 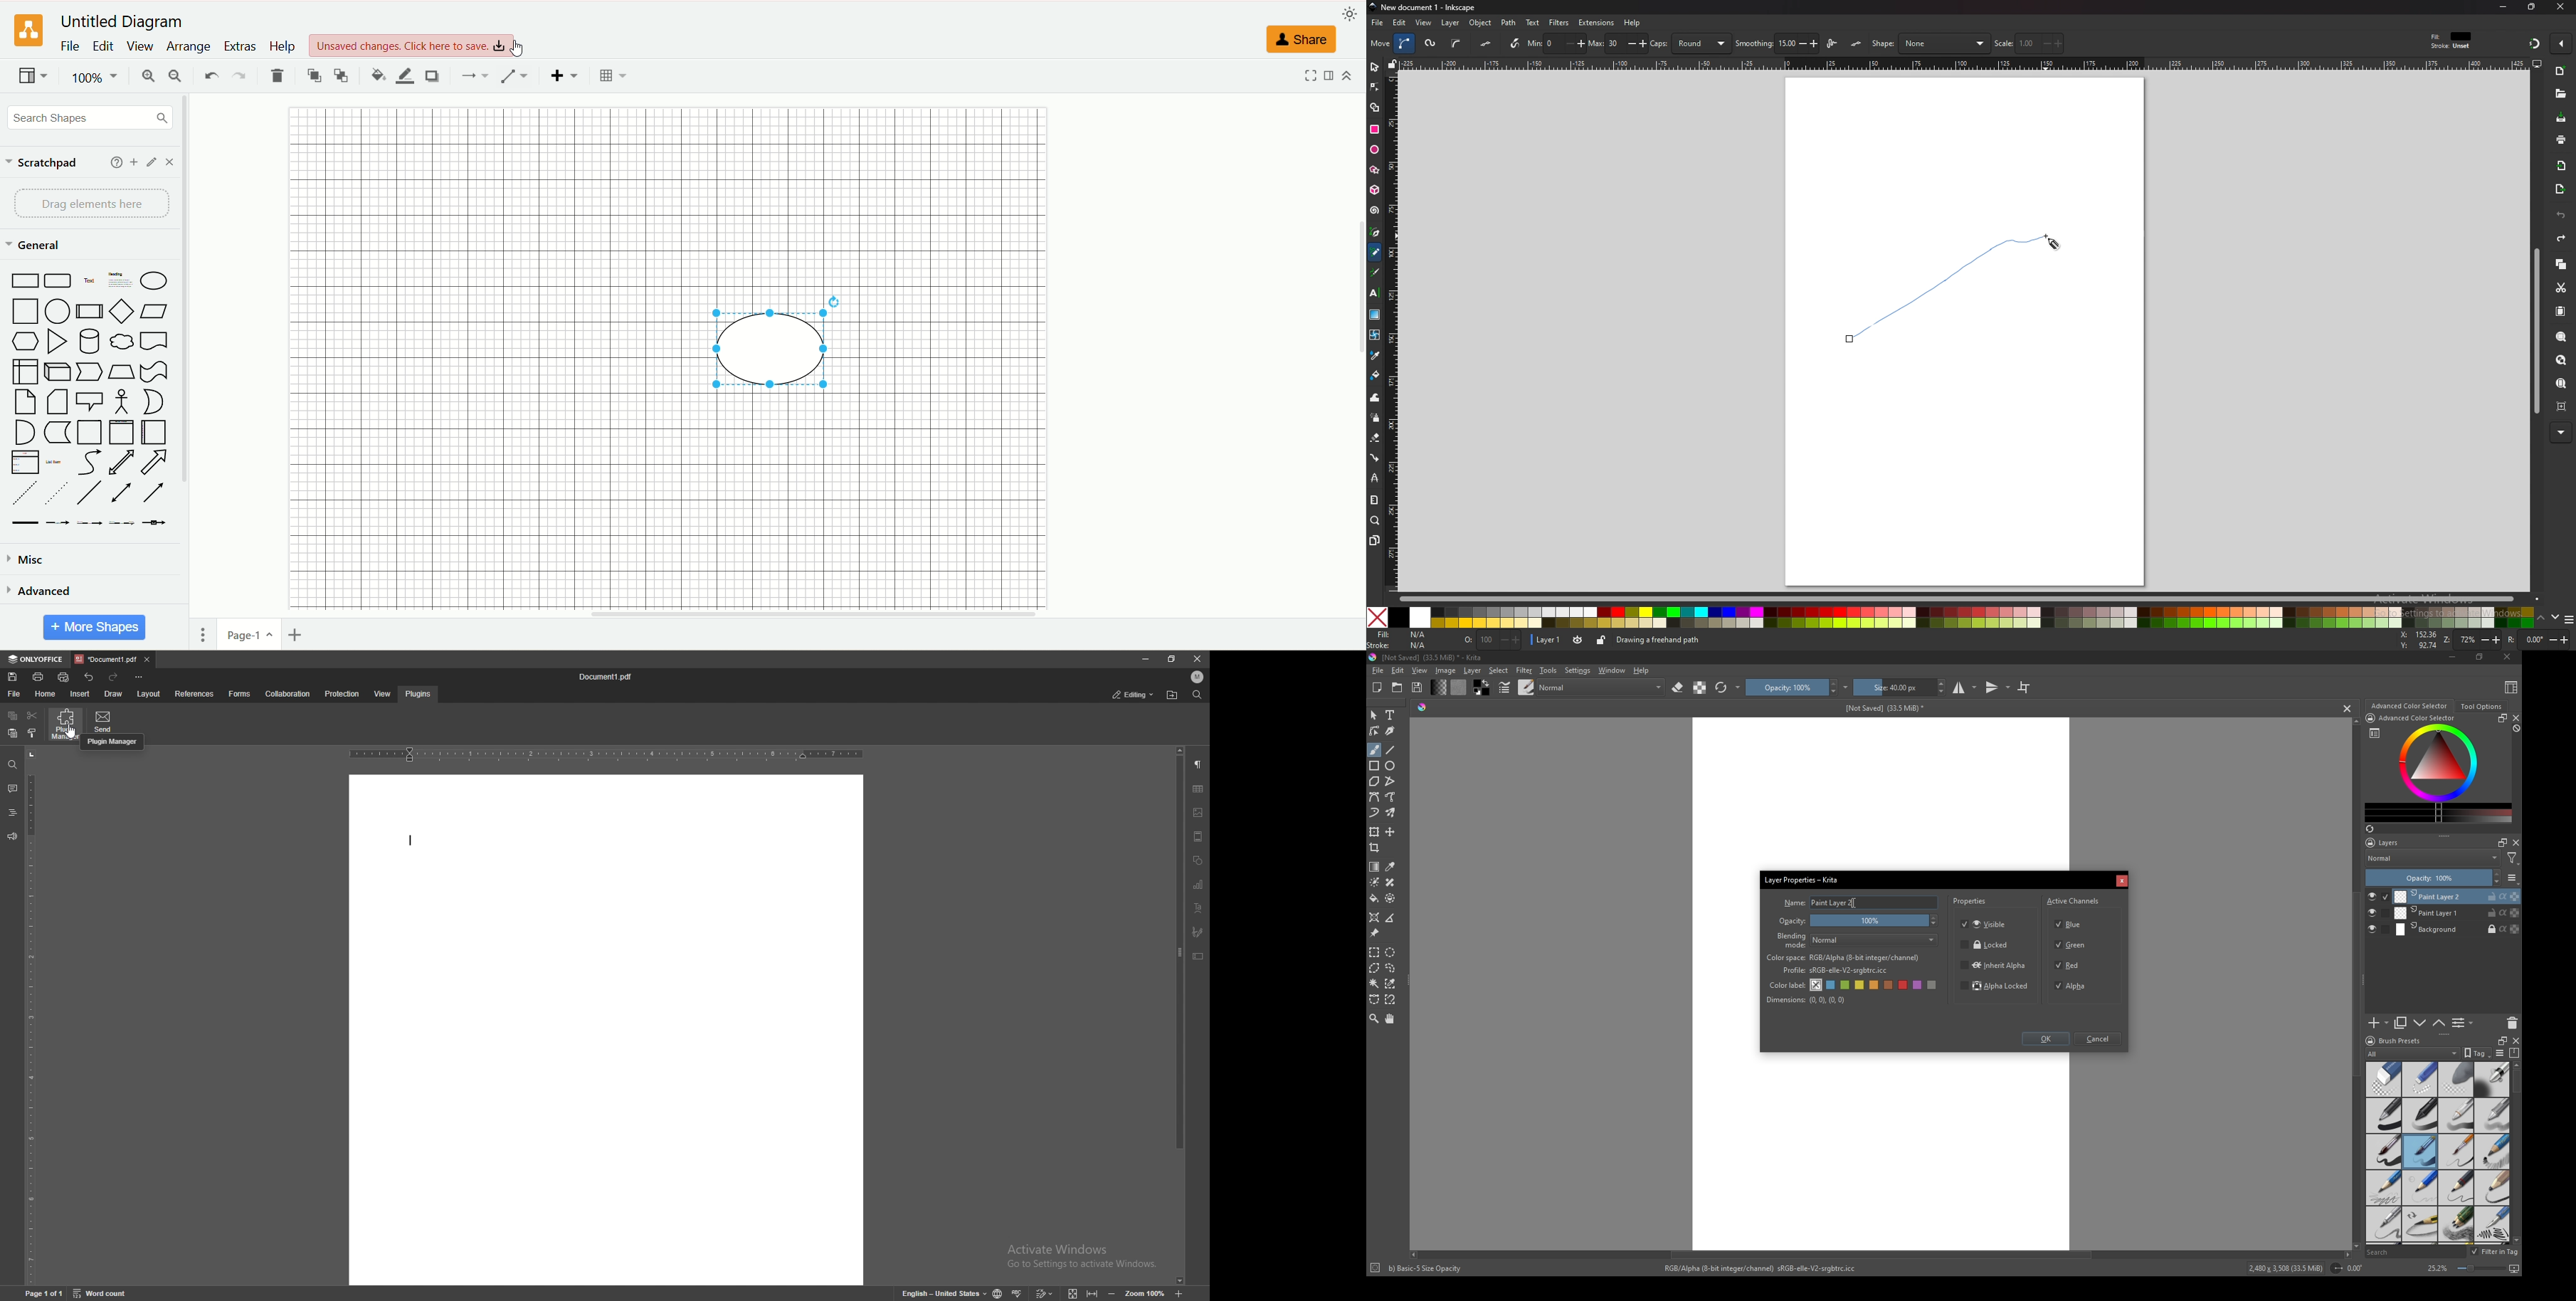 What do you see at coordinates (105, 661) in the screenshot?
I see `tab` at bounding box center [105, 661].